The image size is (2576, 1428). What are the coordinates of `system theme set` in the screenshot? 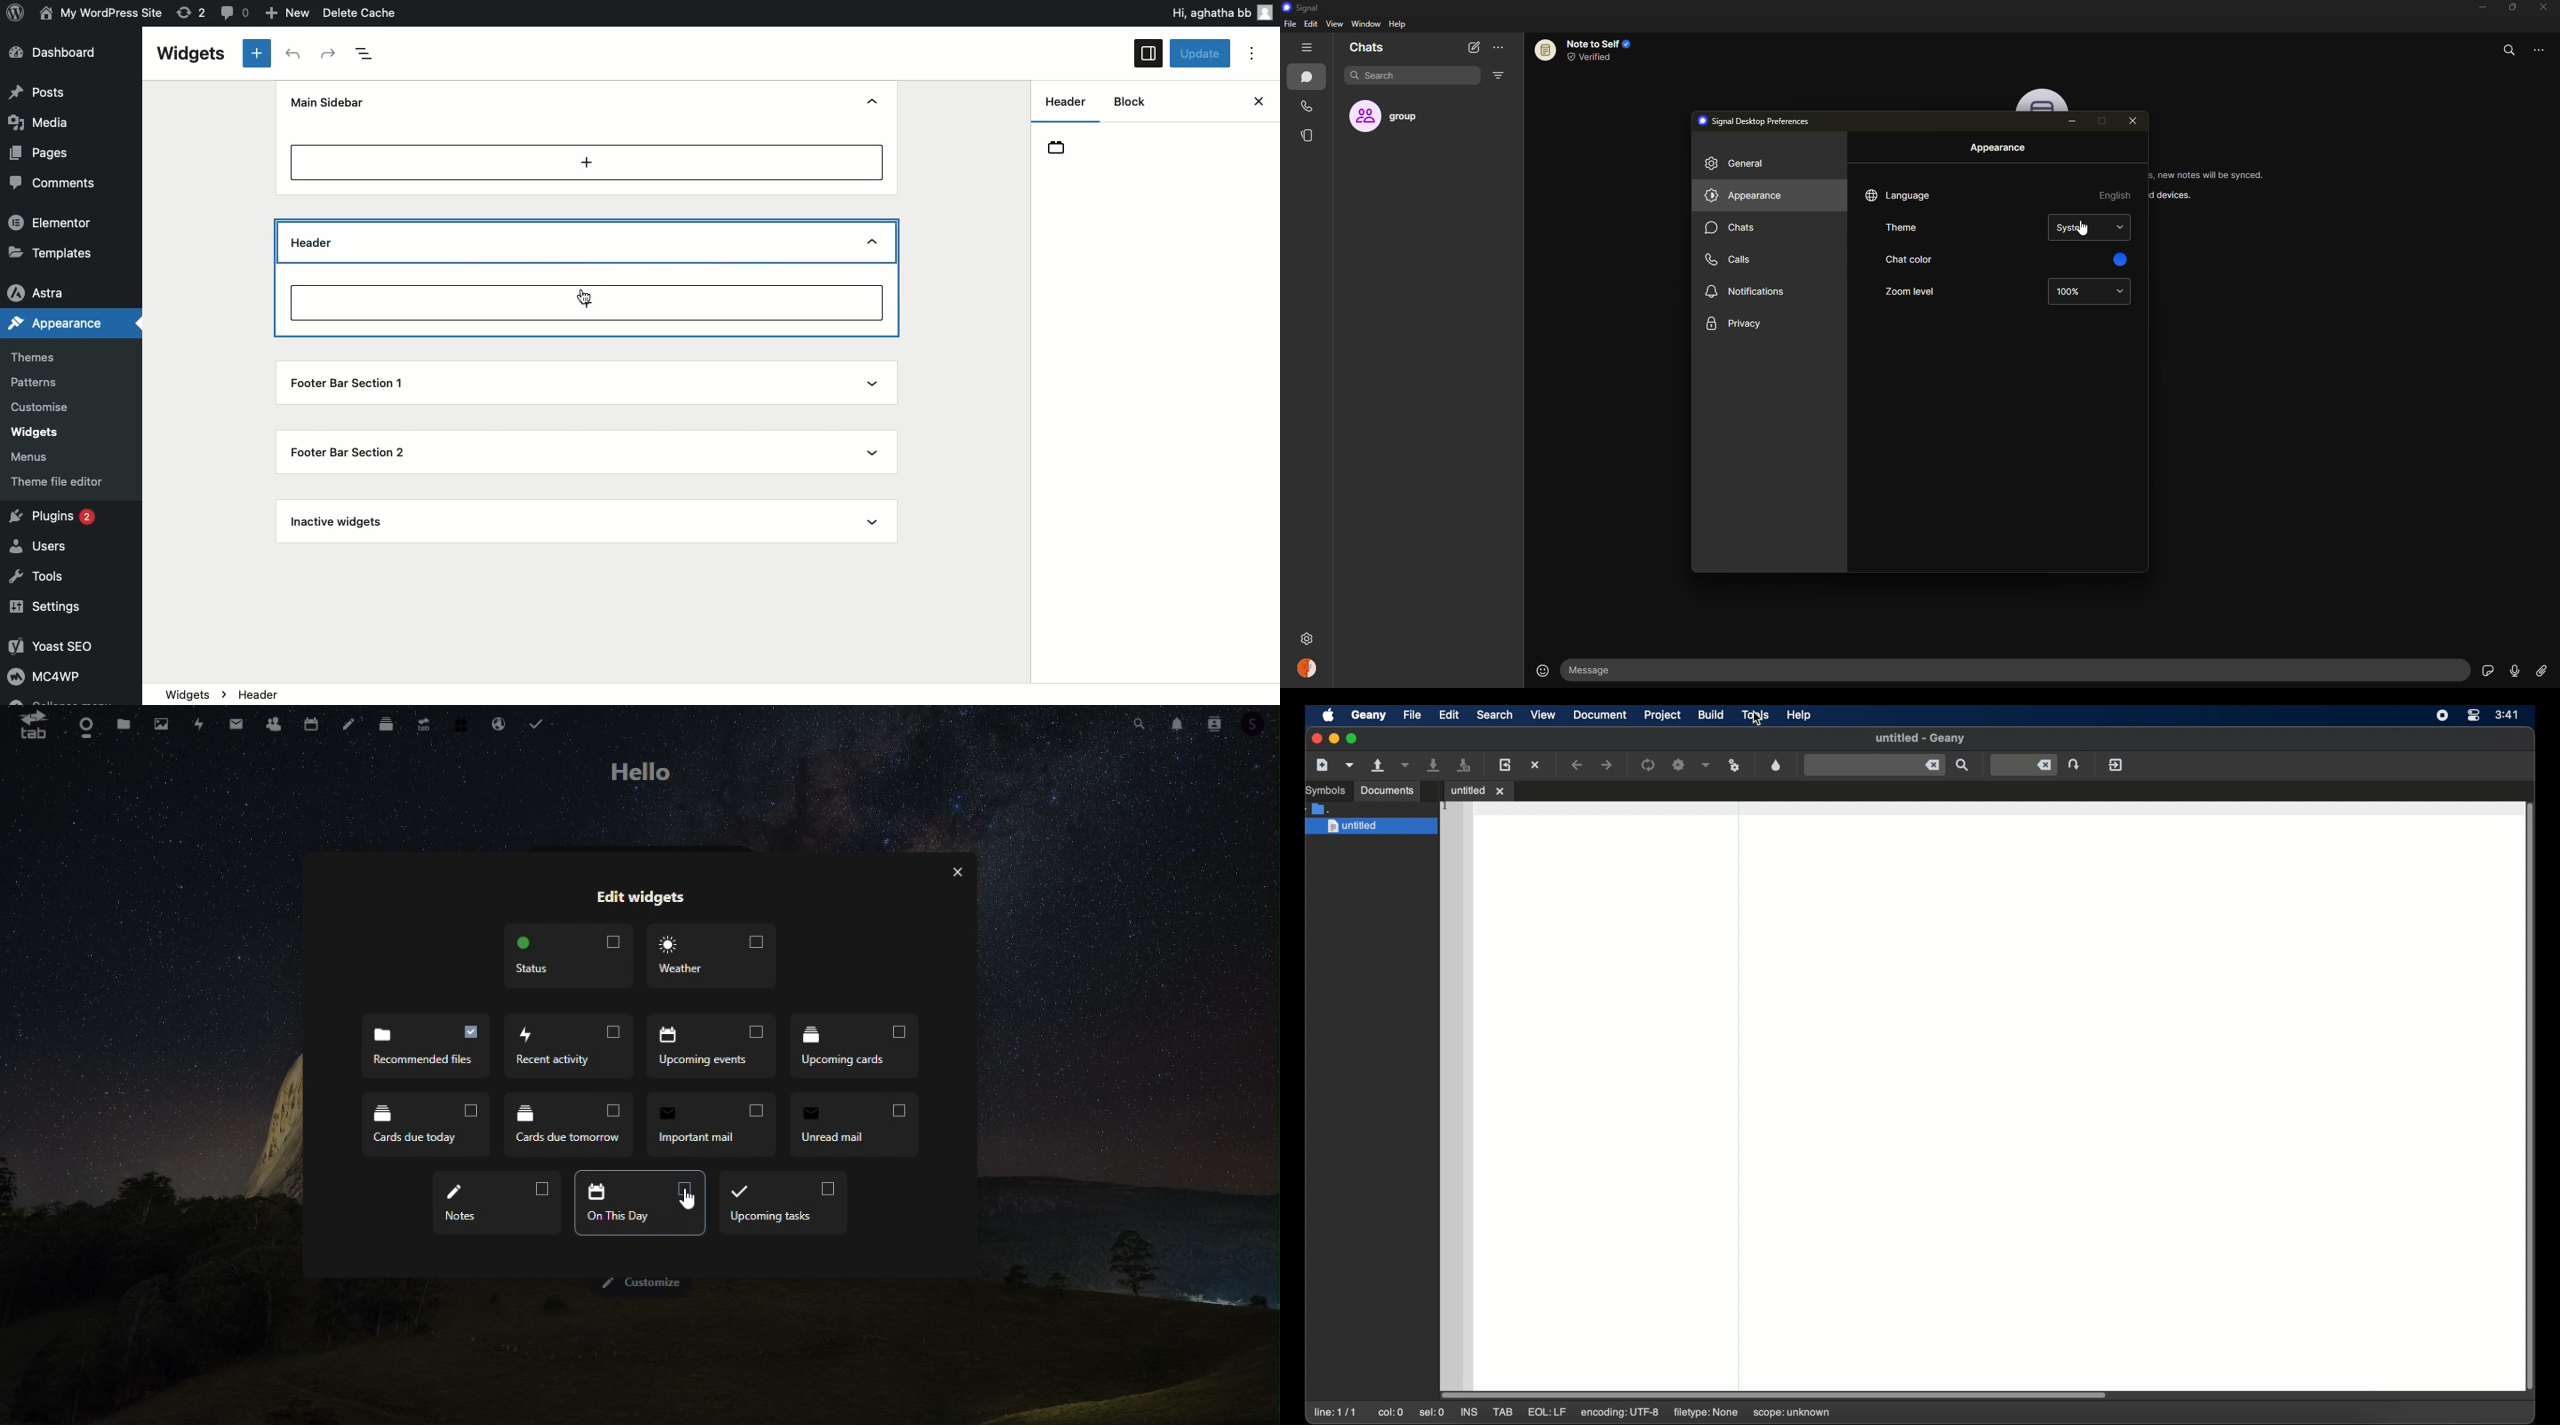 It's located at (2074, 227).